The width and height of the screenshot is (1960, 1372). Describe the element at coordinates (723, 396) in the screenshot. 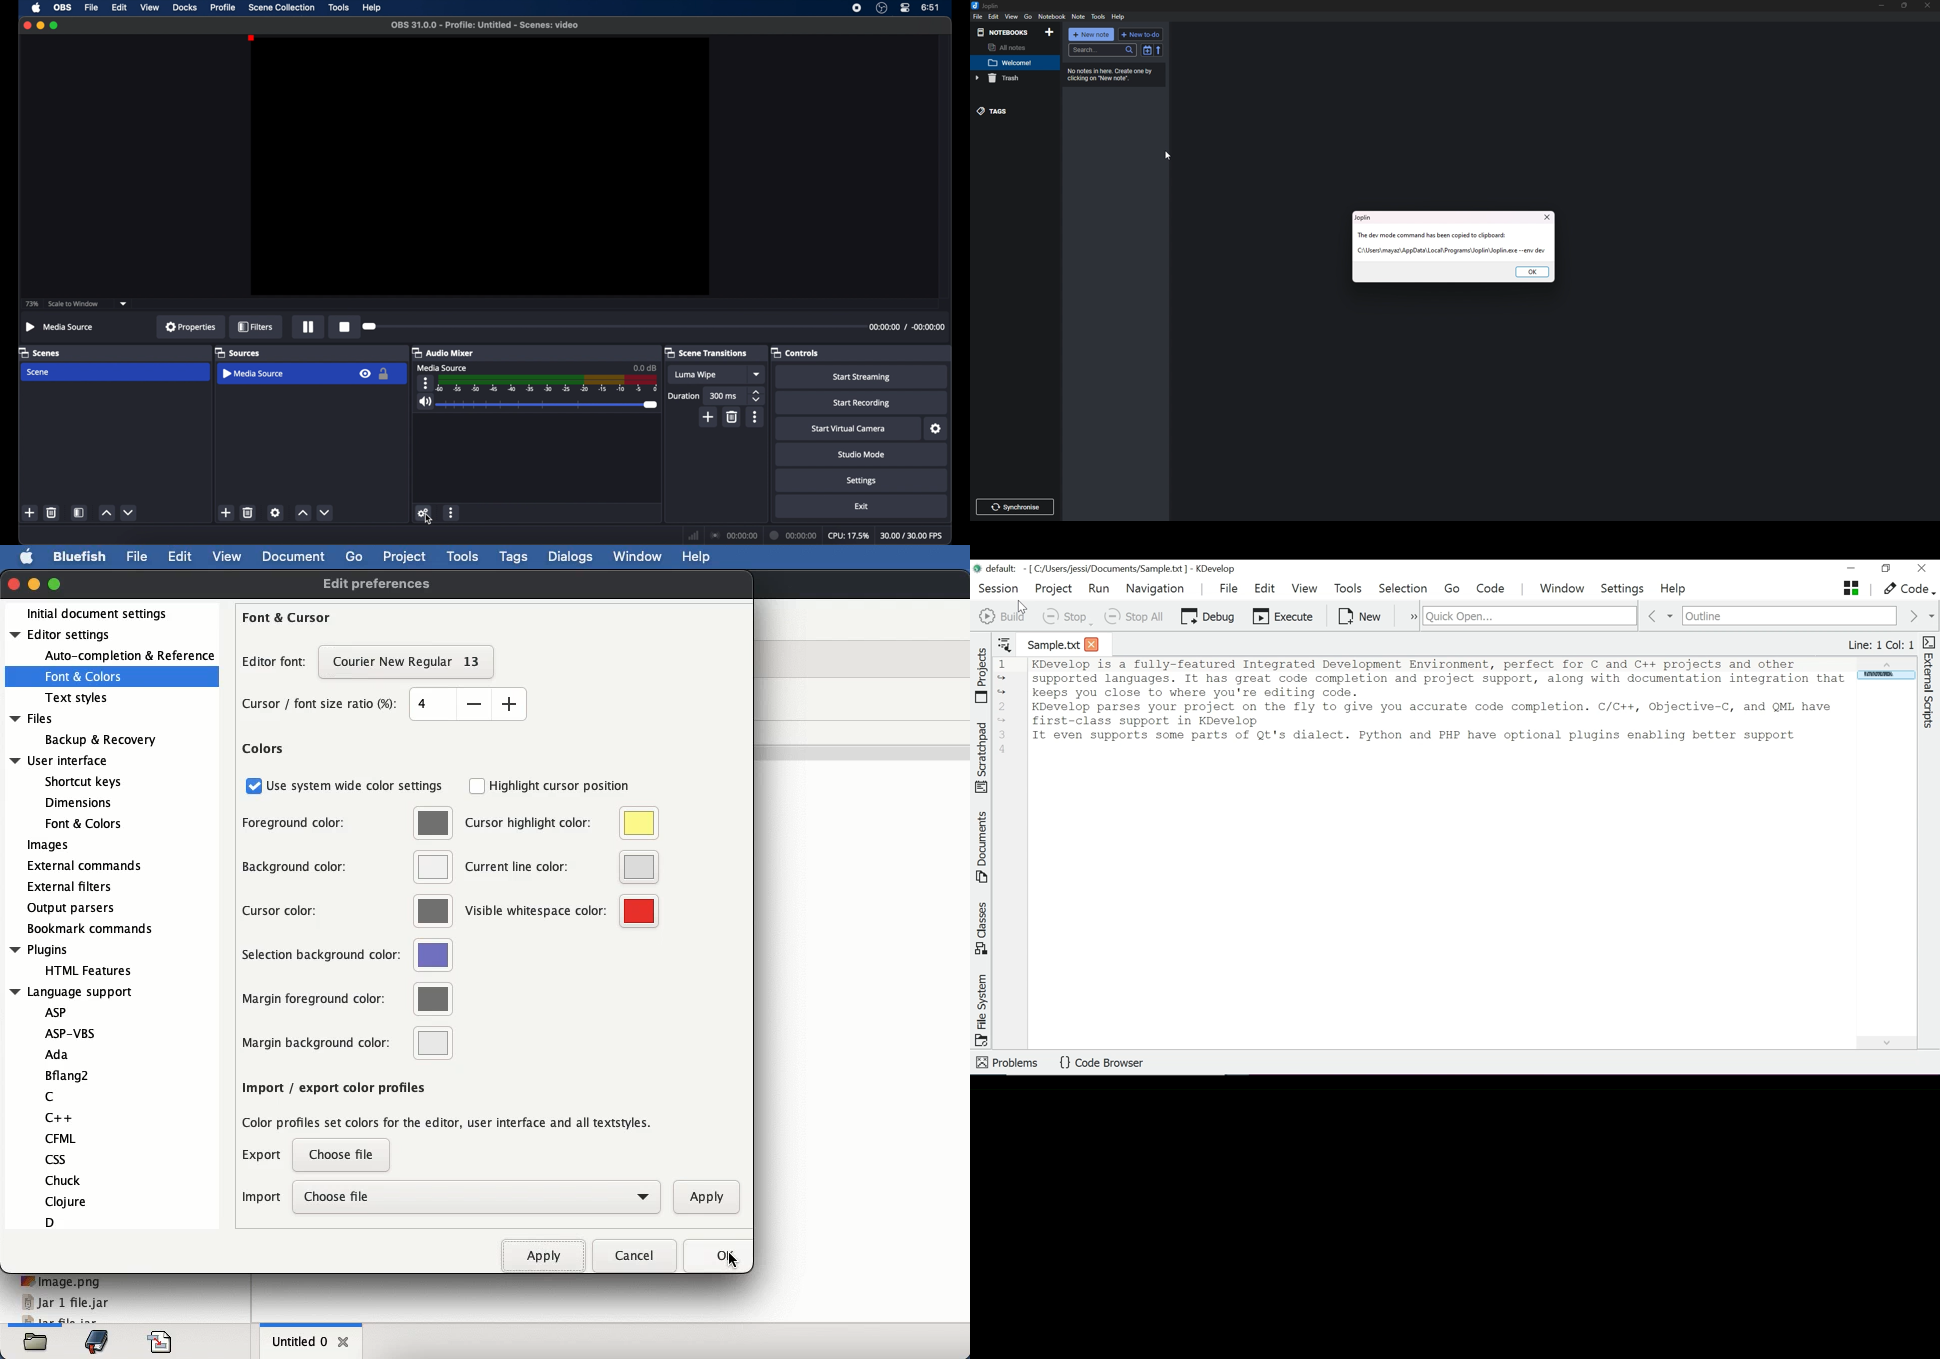

I see `300ms` at that location.